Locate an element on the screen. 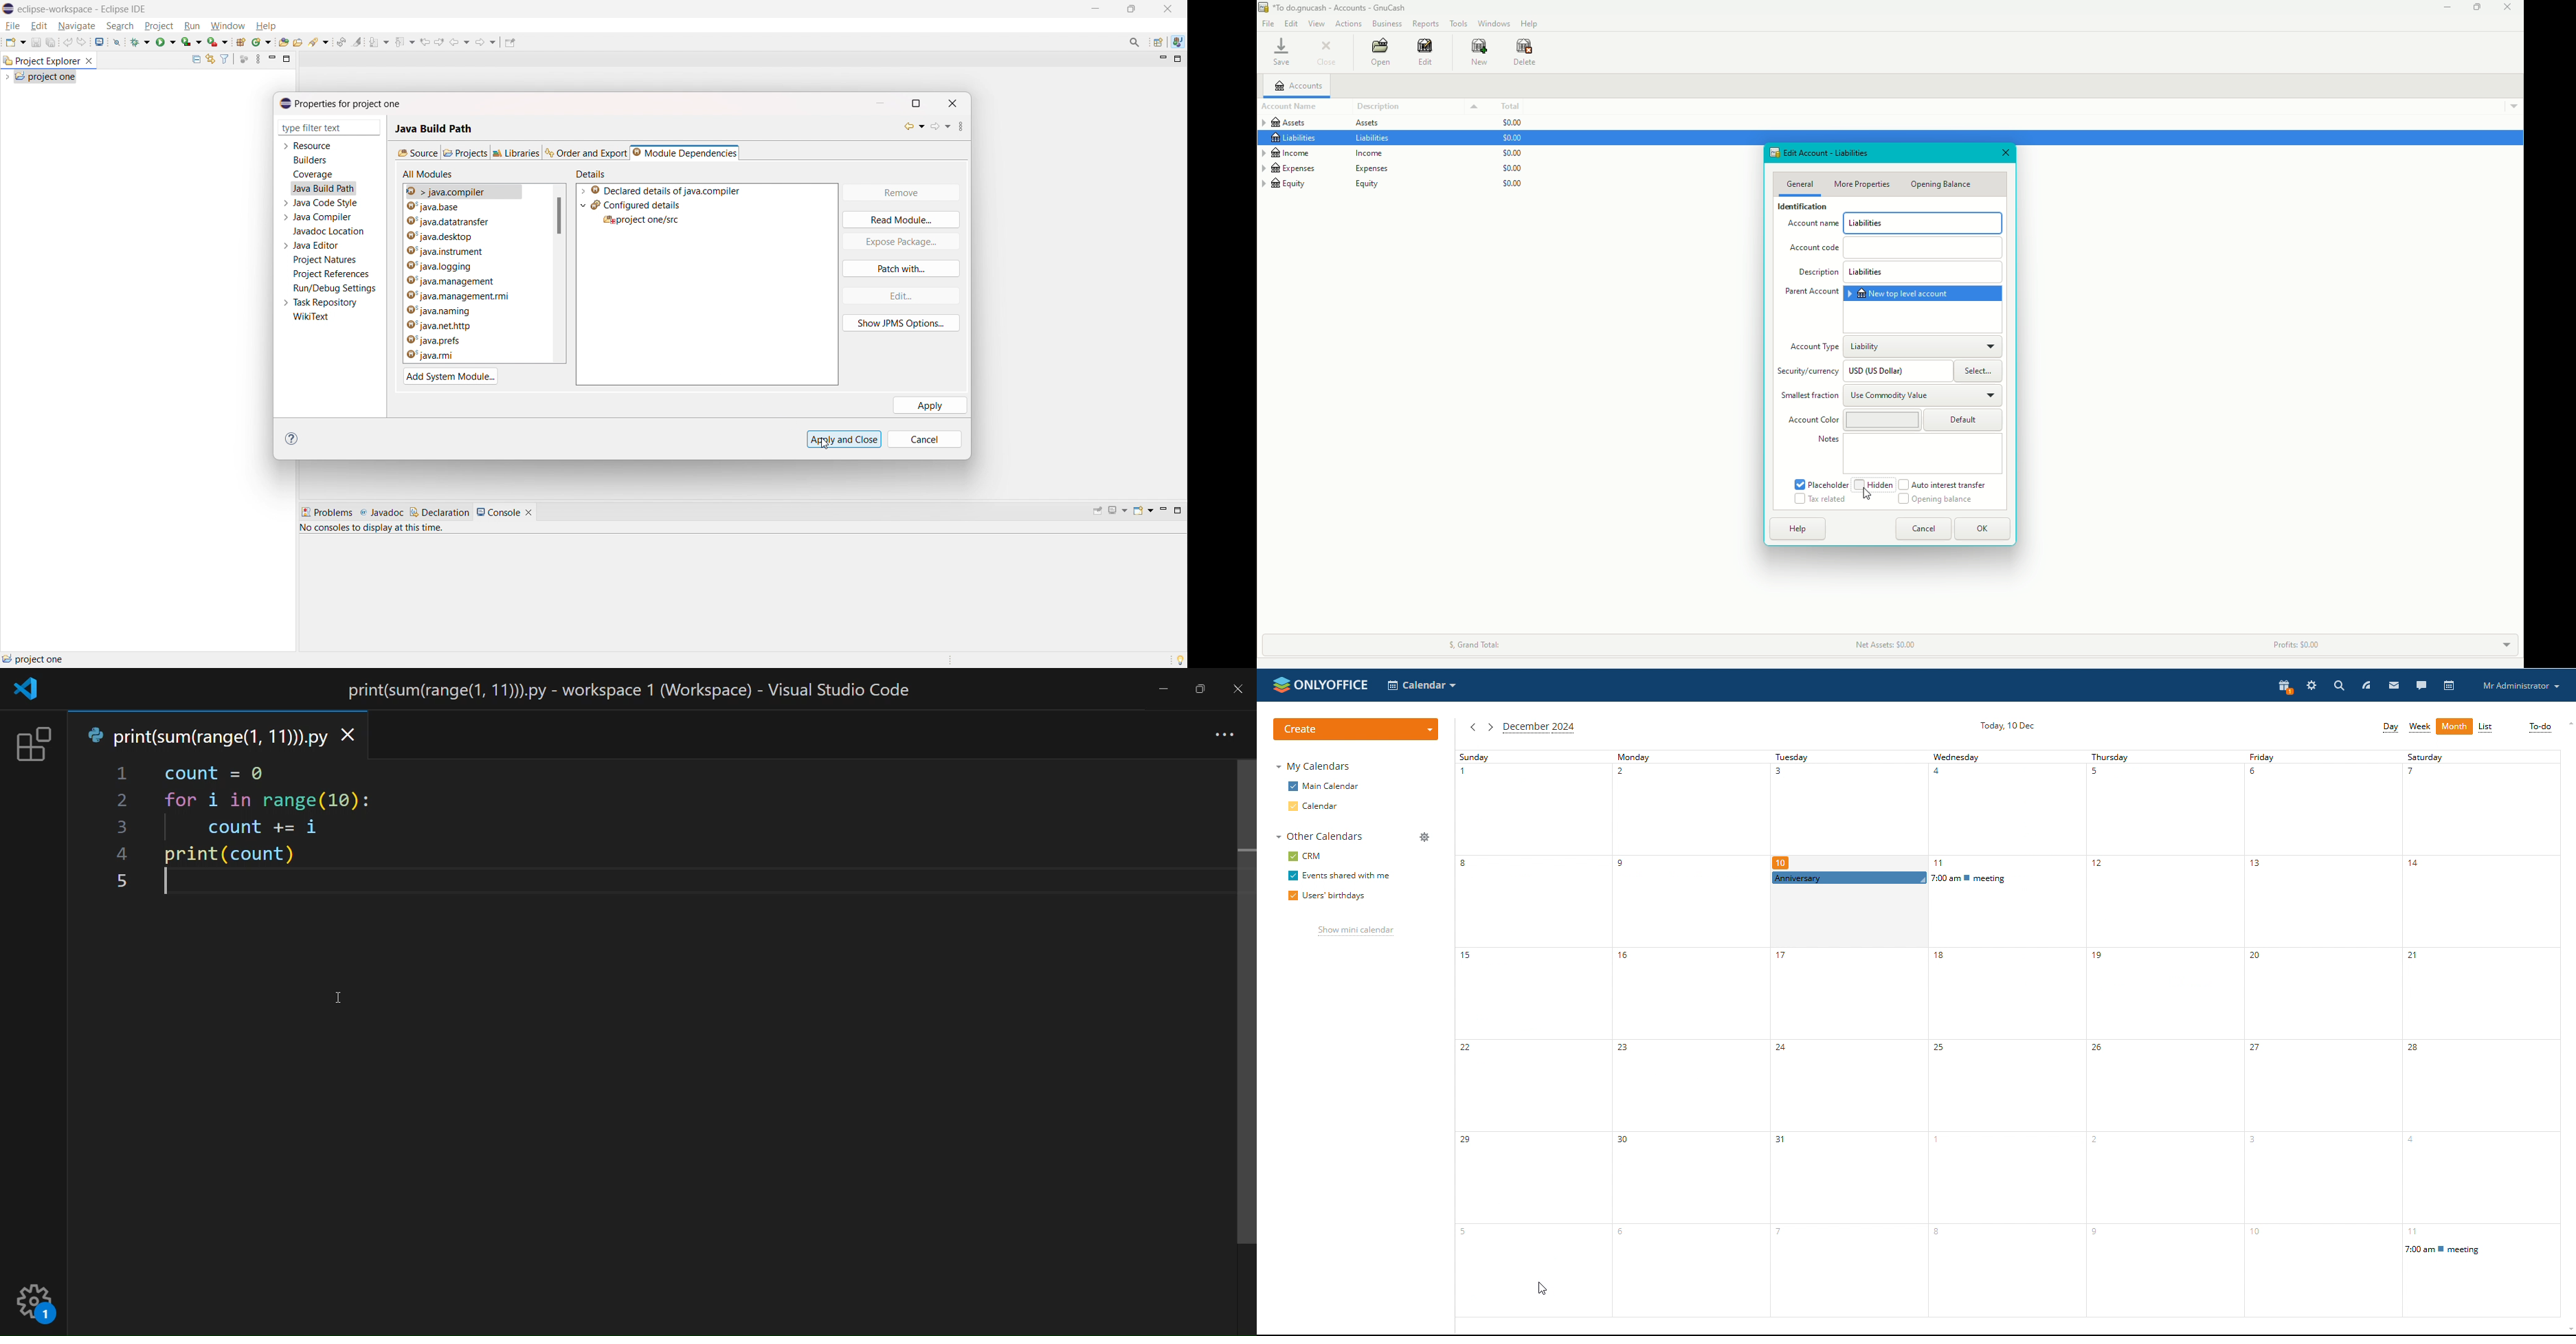 The image size is (2576, 1344). declared details of java.compiler is located at coordinates (665, 191).